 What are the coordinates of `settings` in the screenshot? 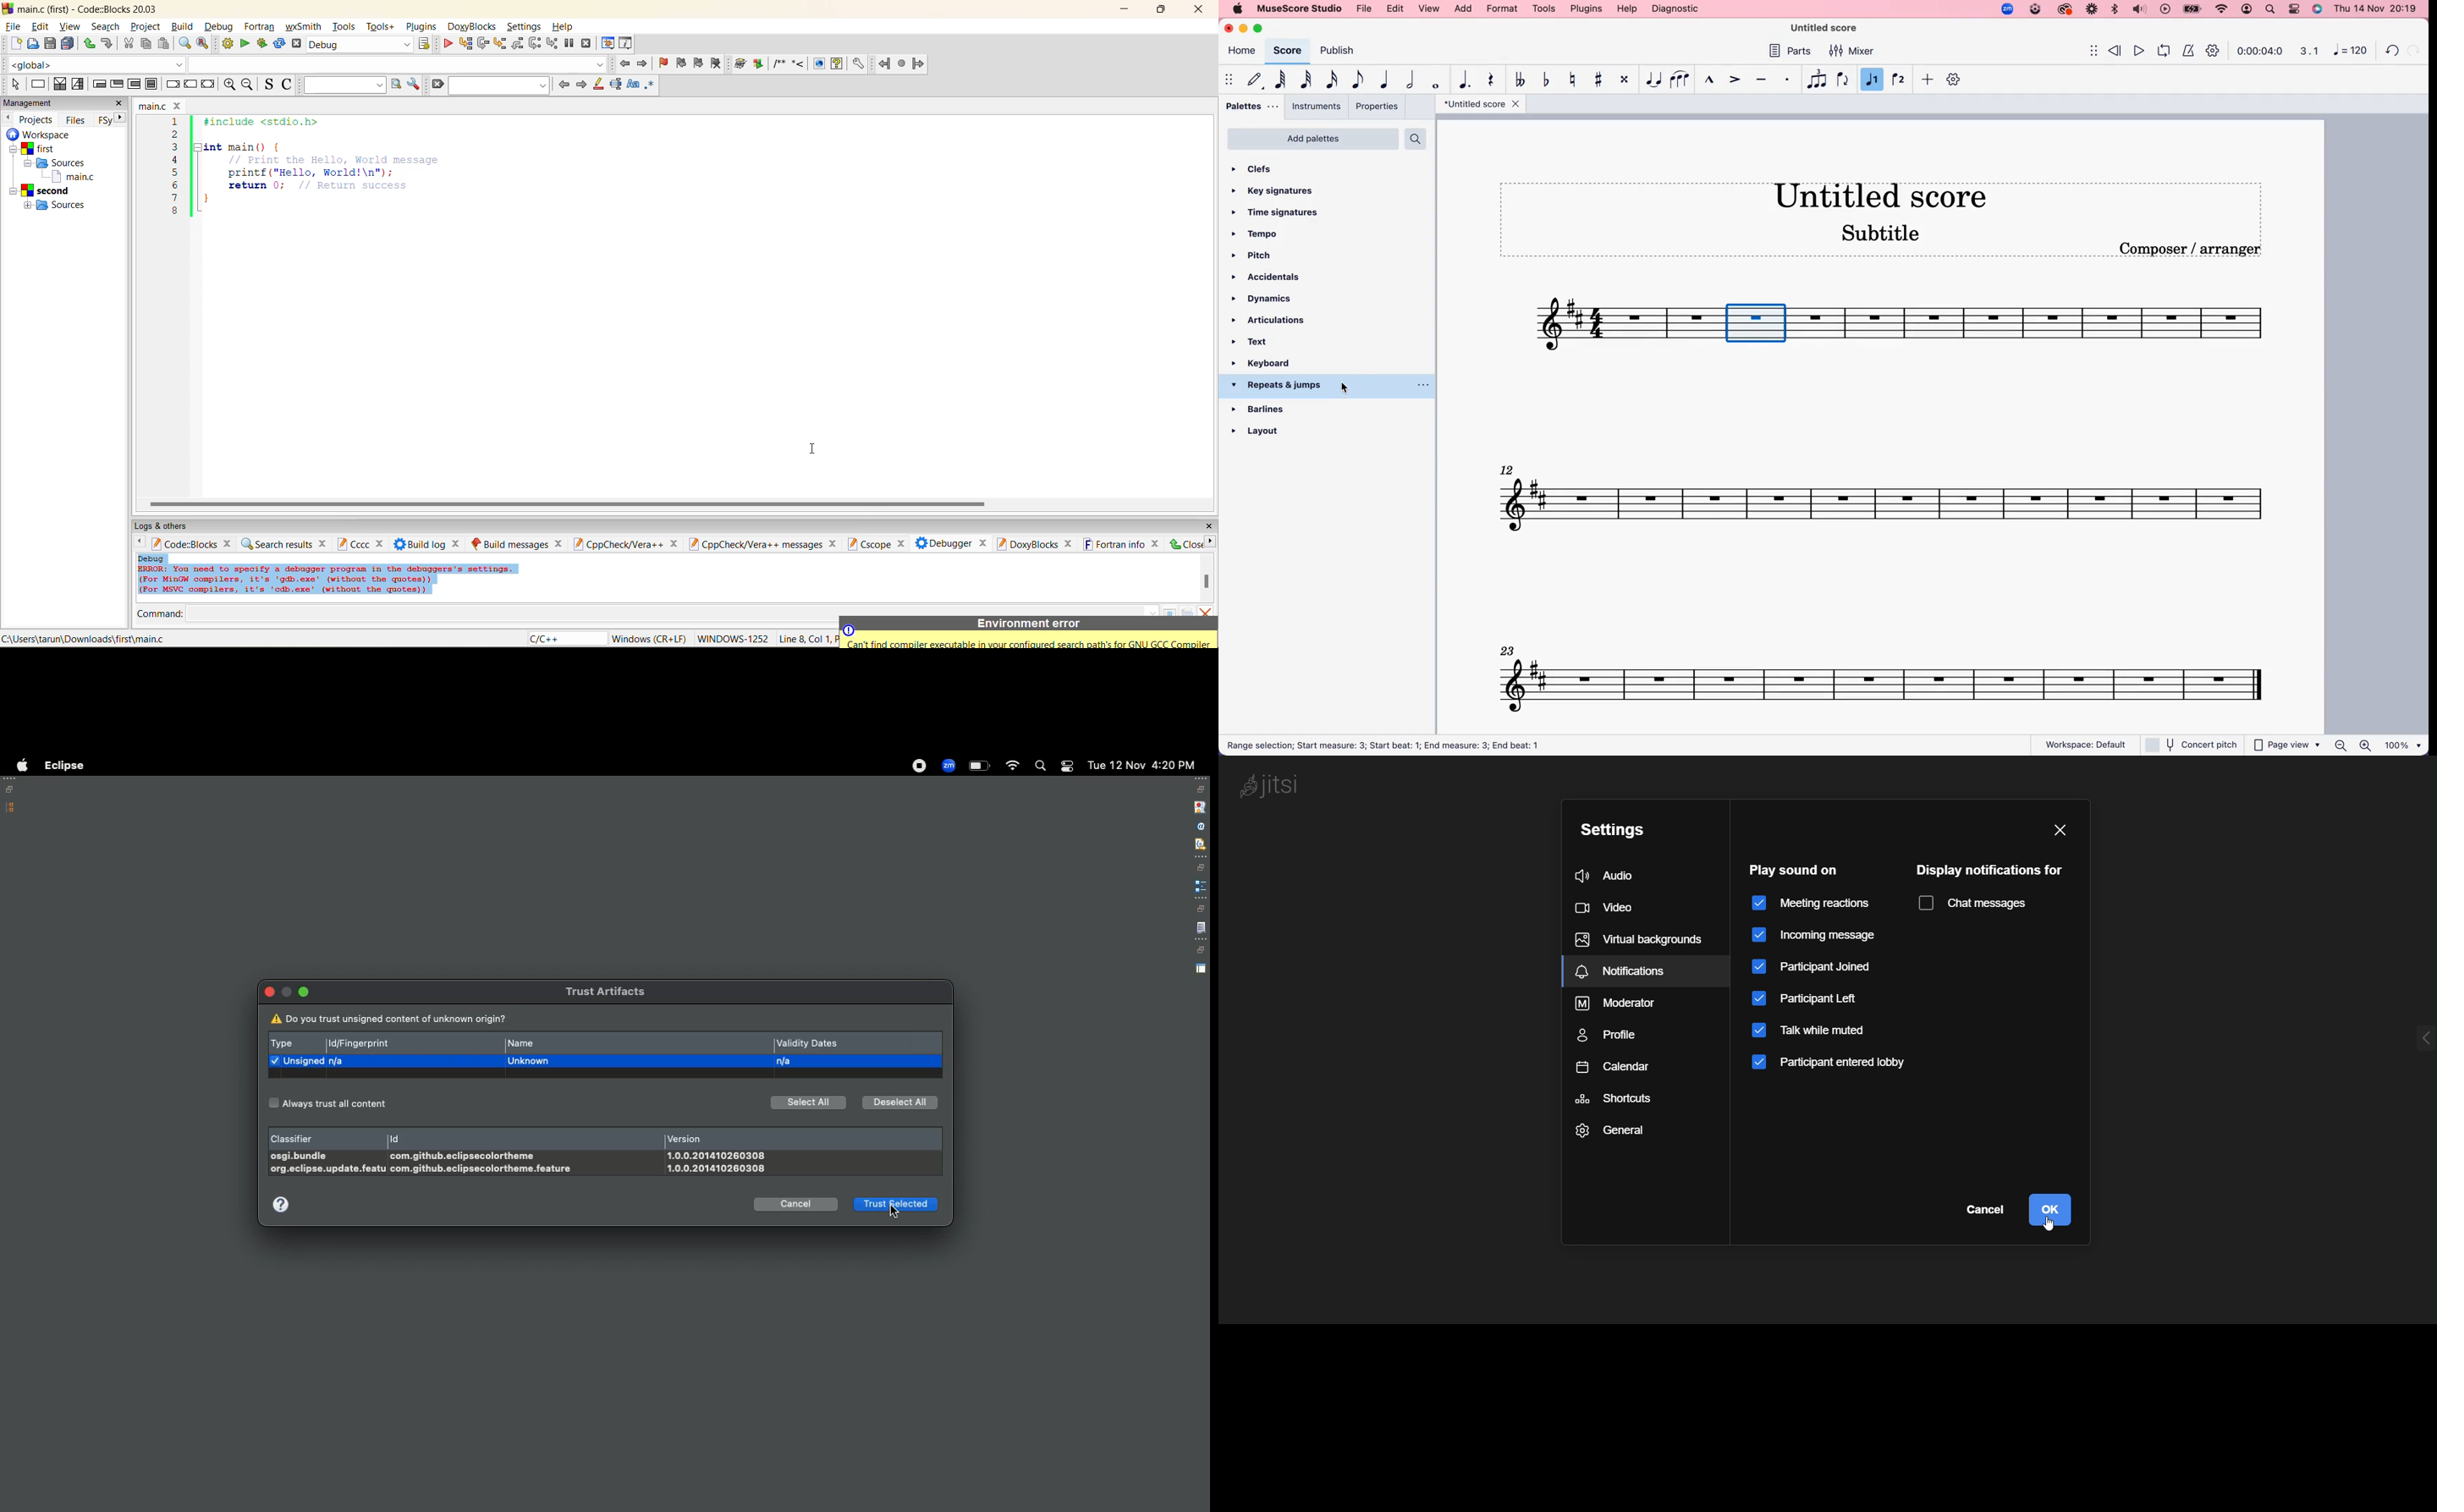 It's located at (2294, 8).